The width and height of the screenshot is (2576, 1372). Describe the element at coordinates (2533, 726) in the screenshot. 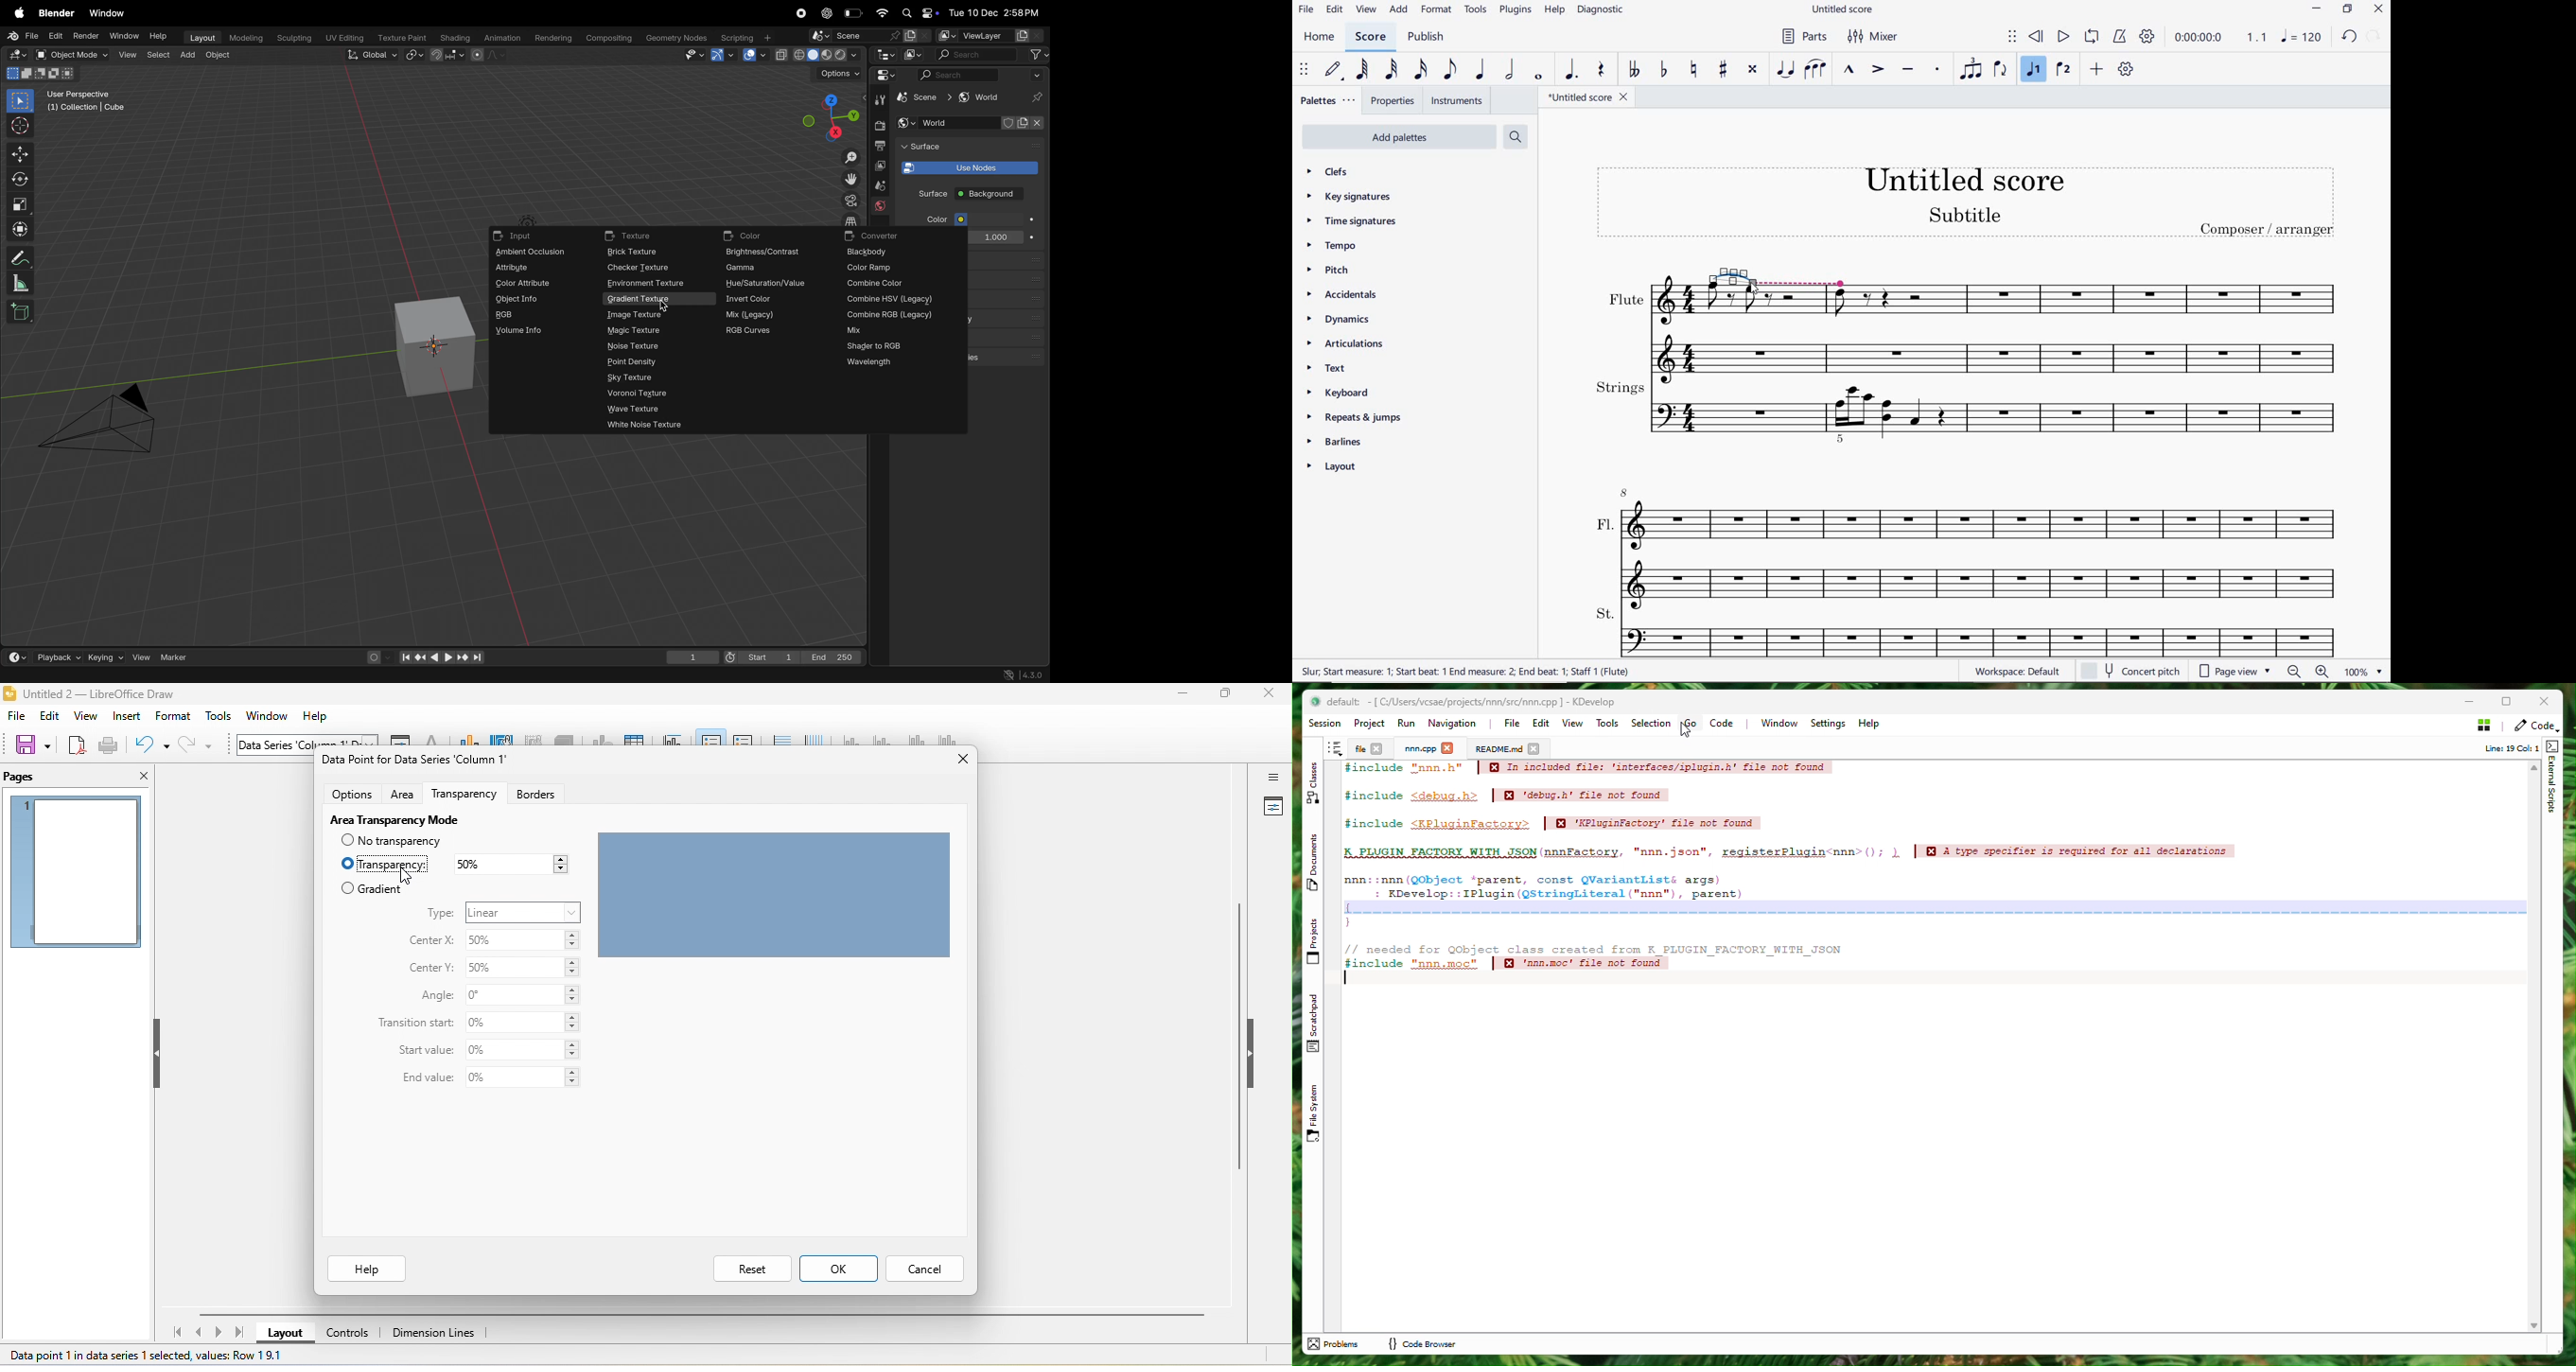

I see `Code` at that location.